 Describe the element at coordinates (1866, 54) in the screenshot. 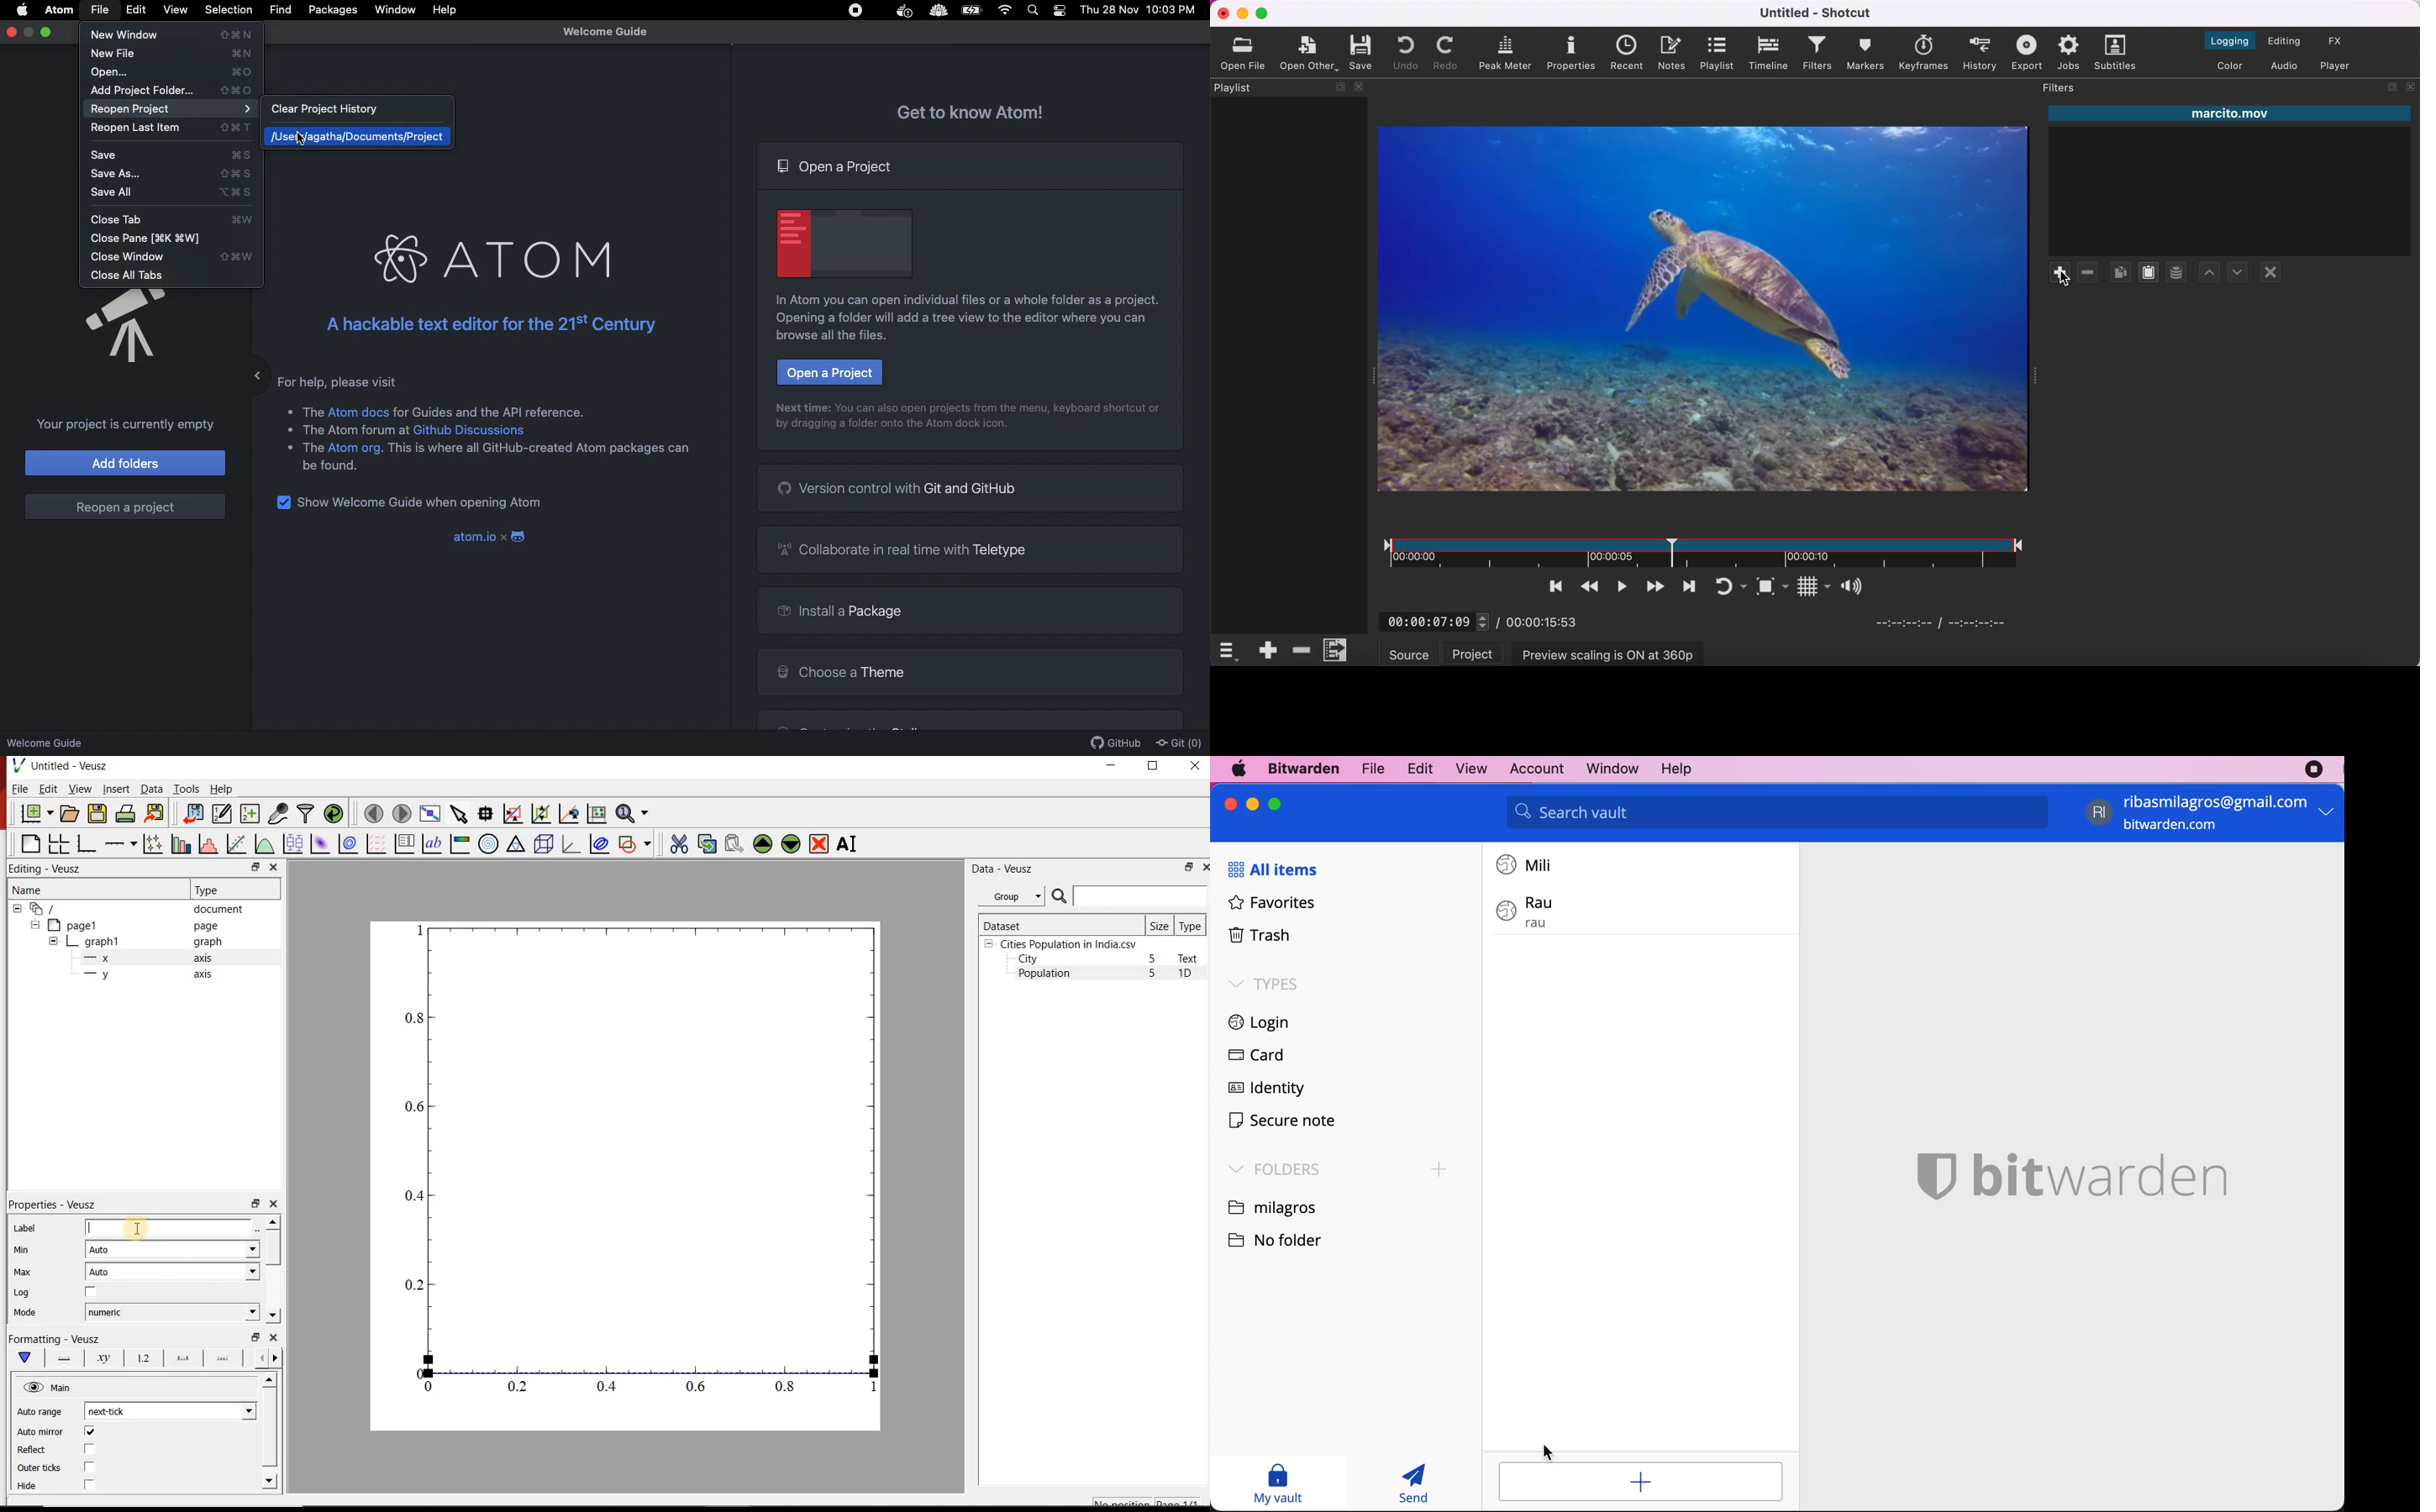

I see `markers` at that location.